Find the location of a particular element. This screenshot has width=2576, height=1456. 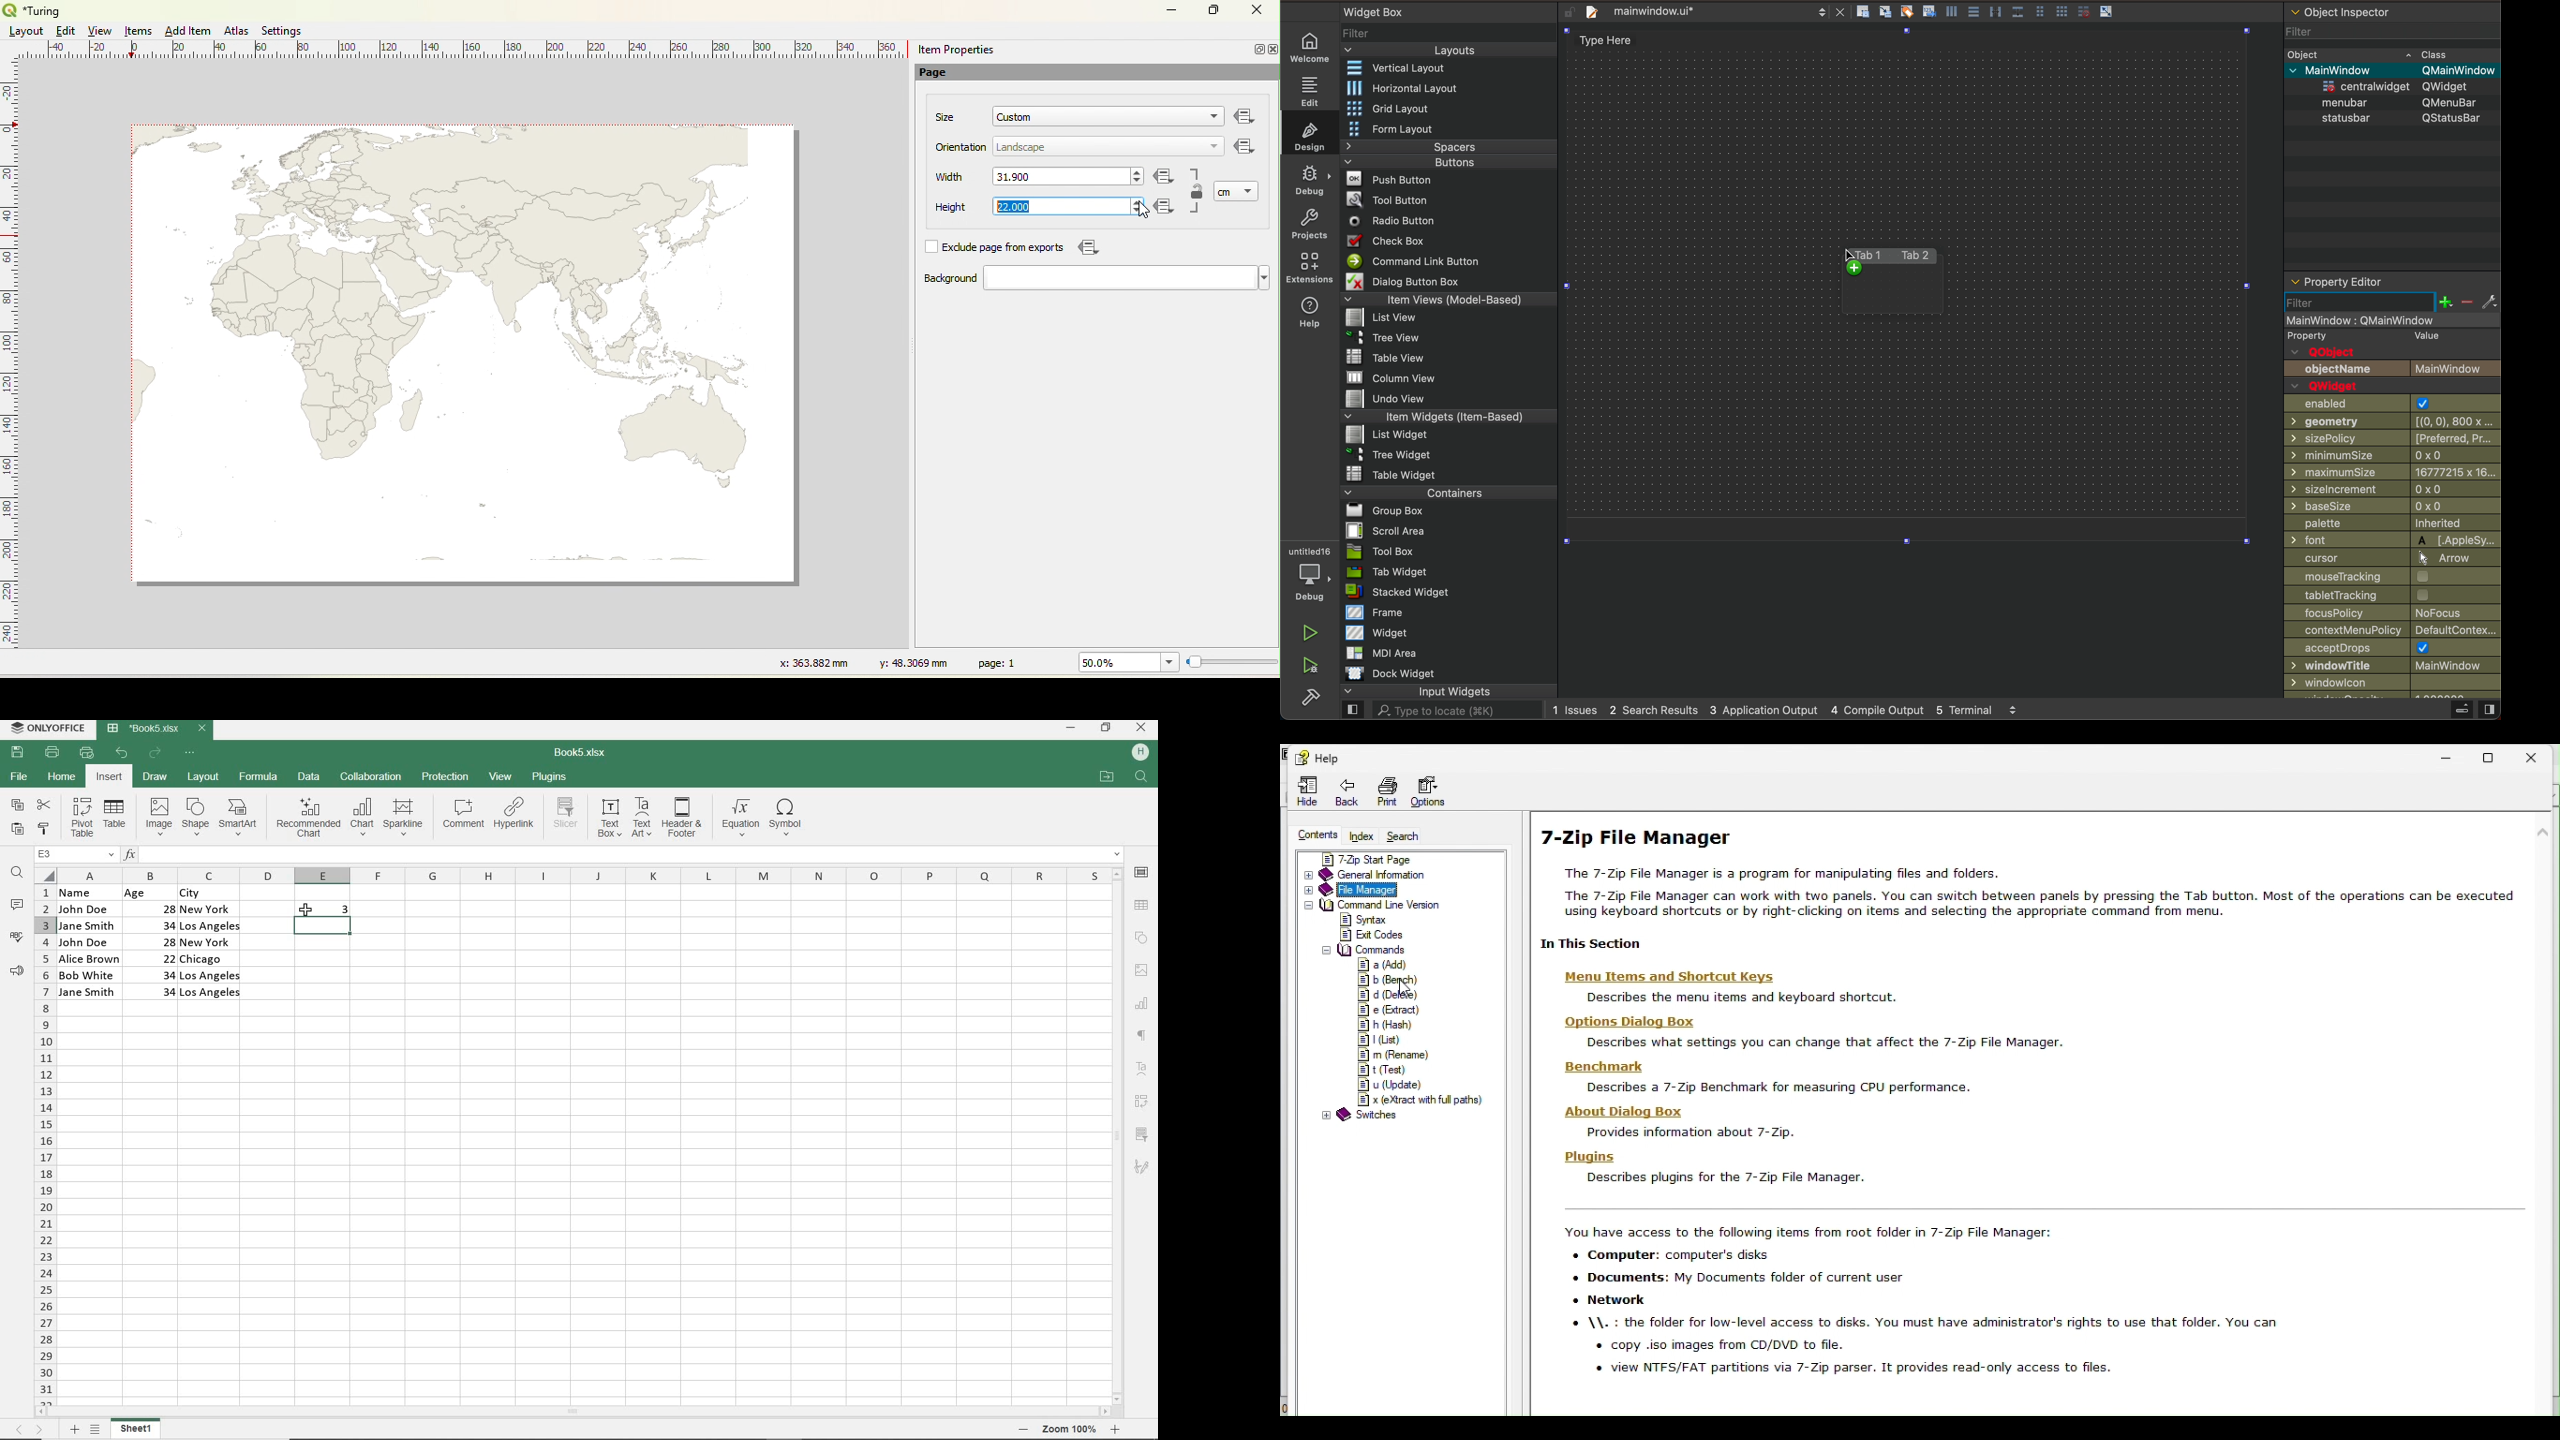

REDO is located at coordinates (154, 754).